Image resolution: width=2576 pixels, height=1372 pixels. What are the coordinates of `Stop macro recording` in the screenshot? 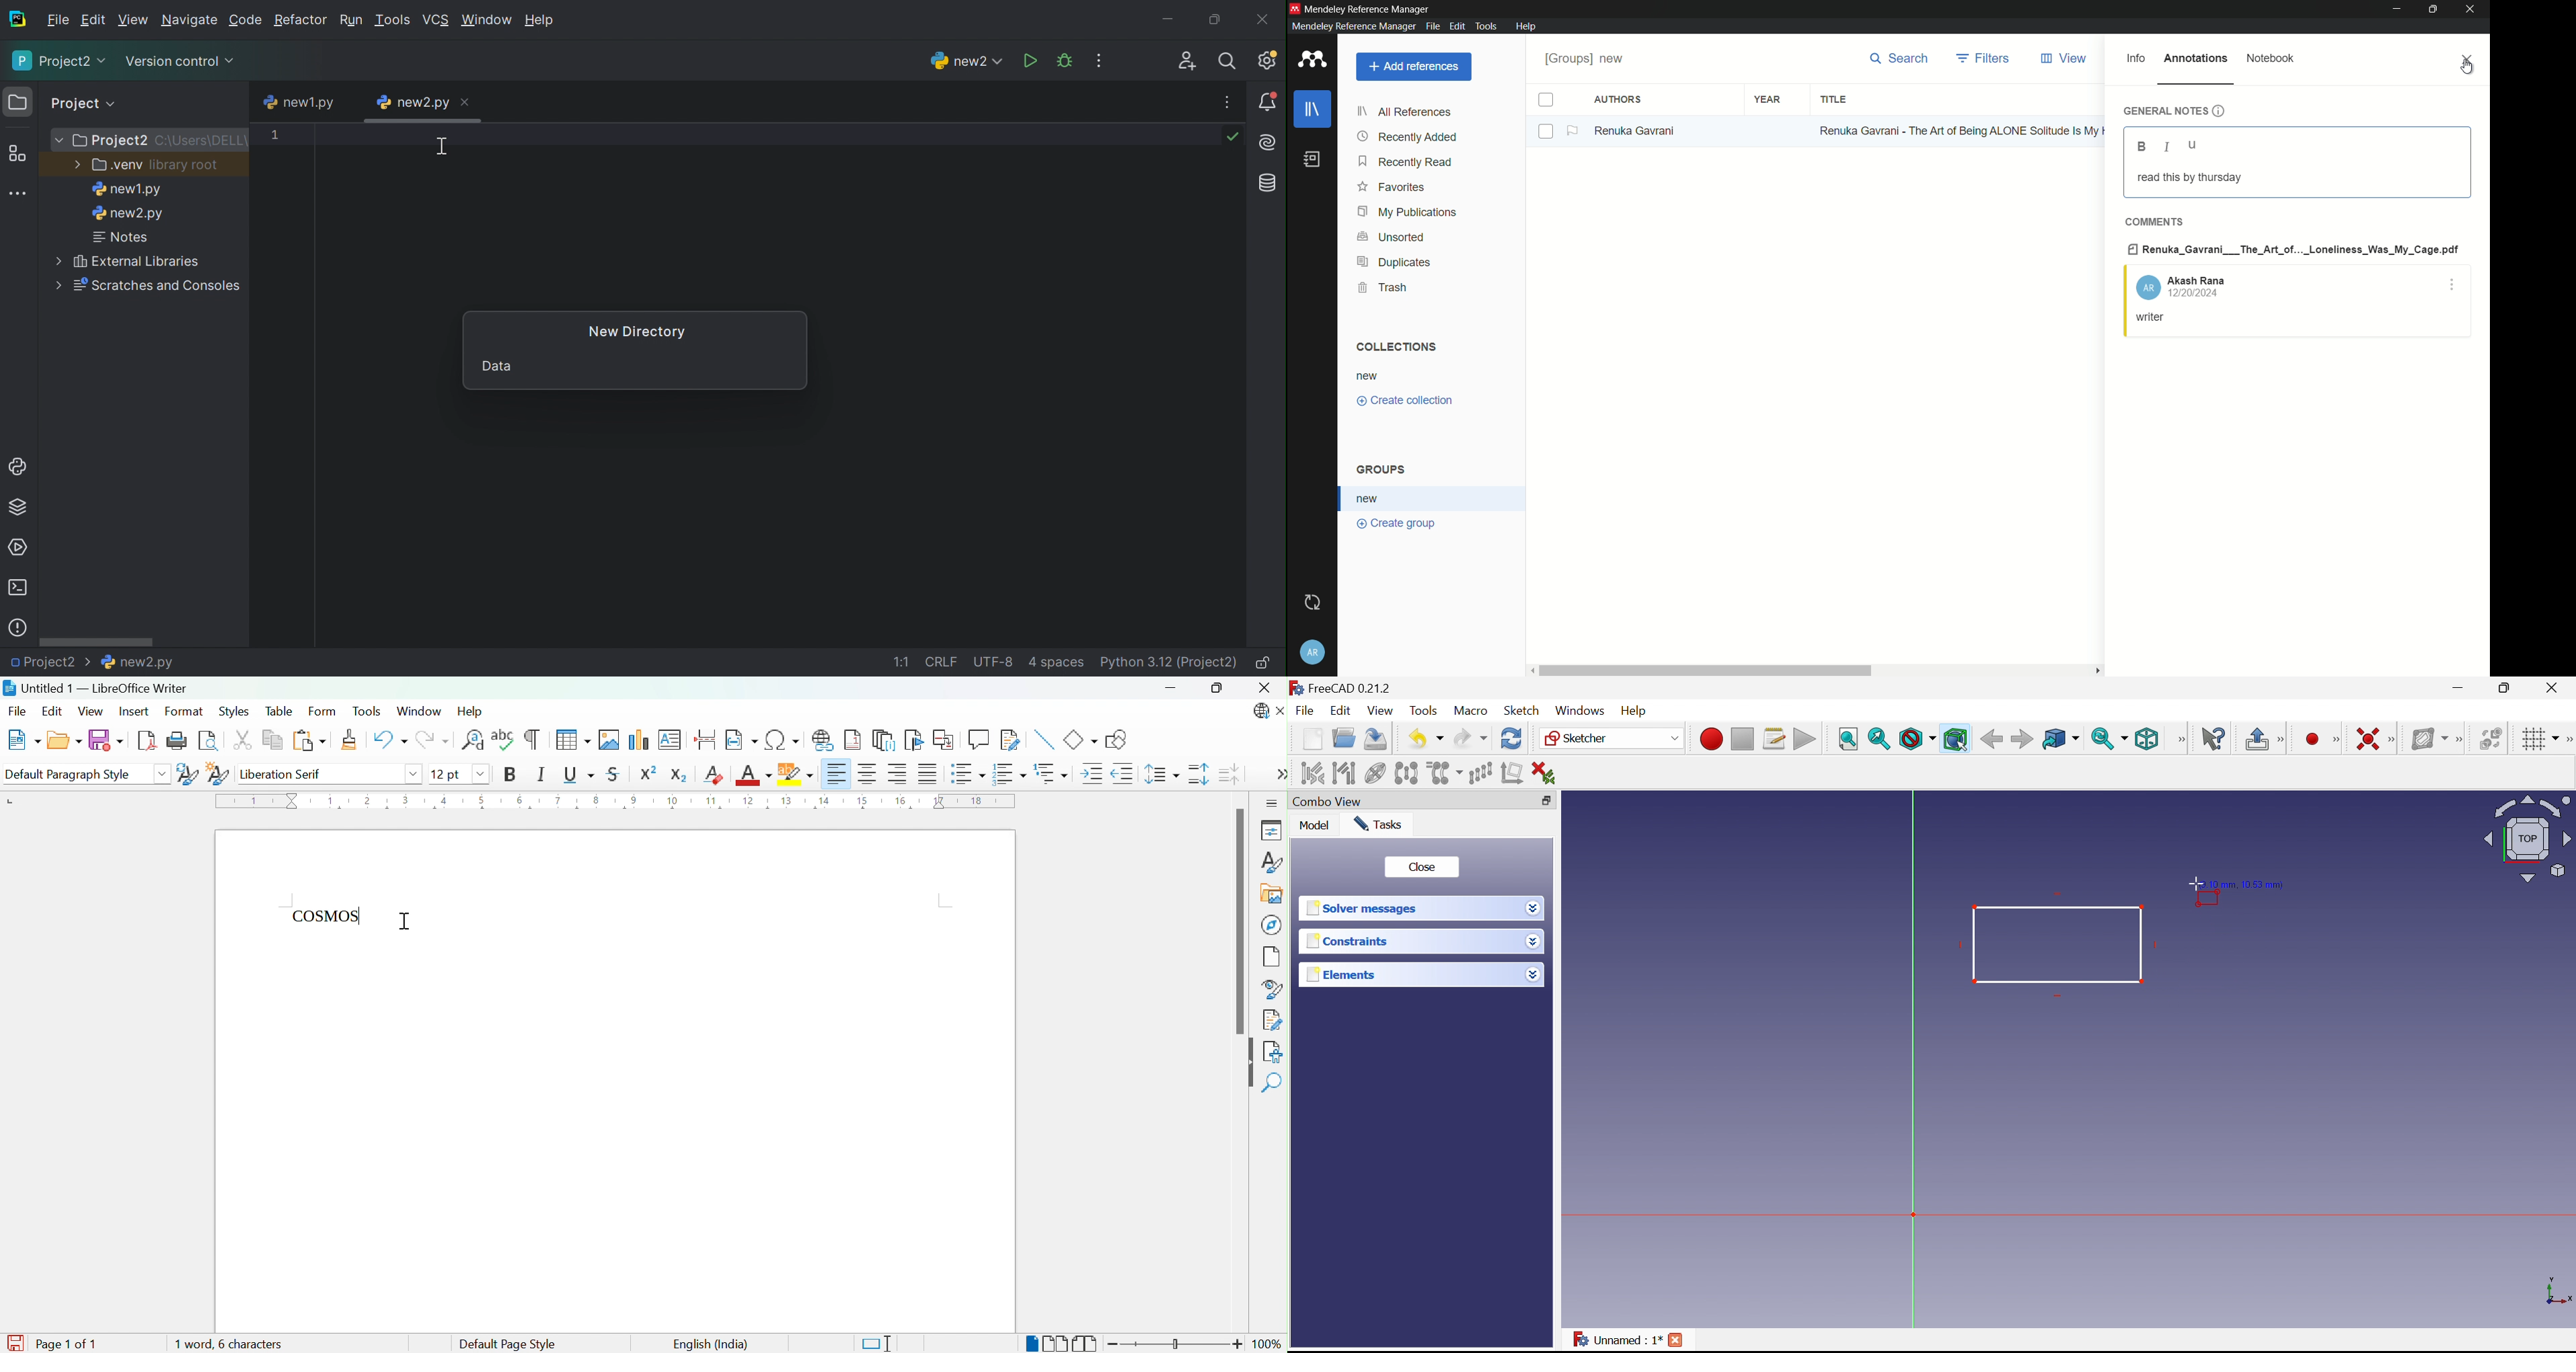 It's located at (1742, 738).